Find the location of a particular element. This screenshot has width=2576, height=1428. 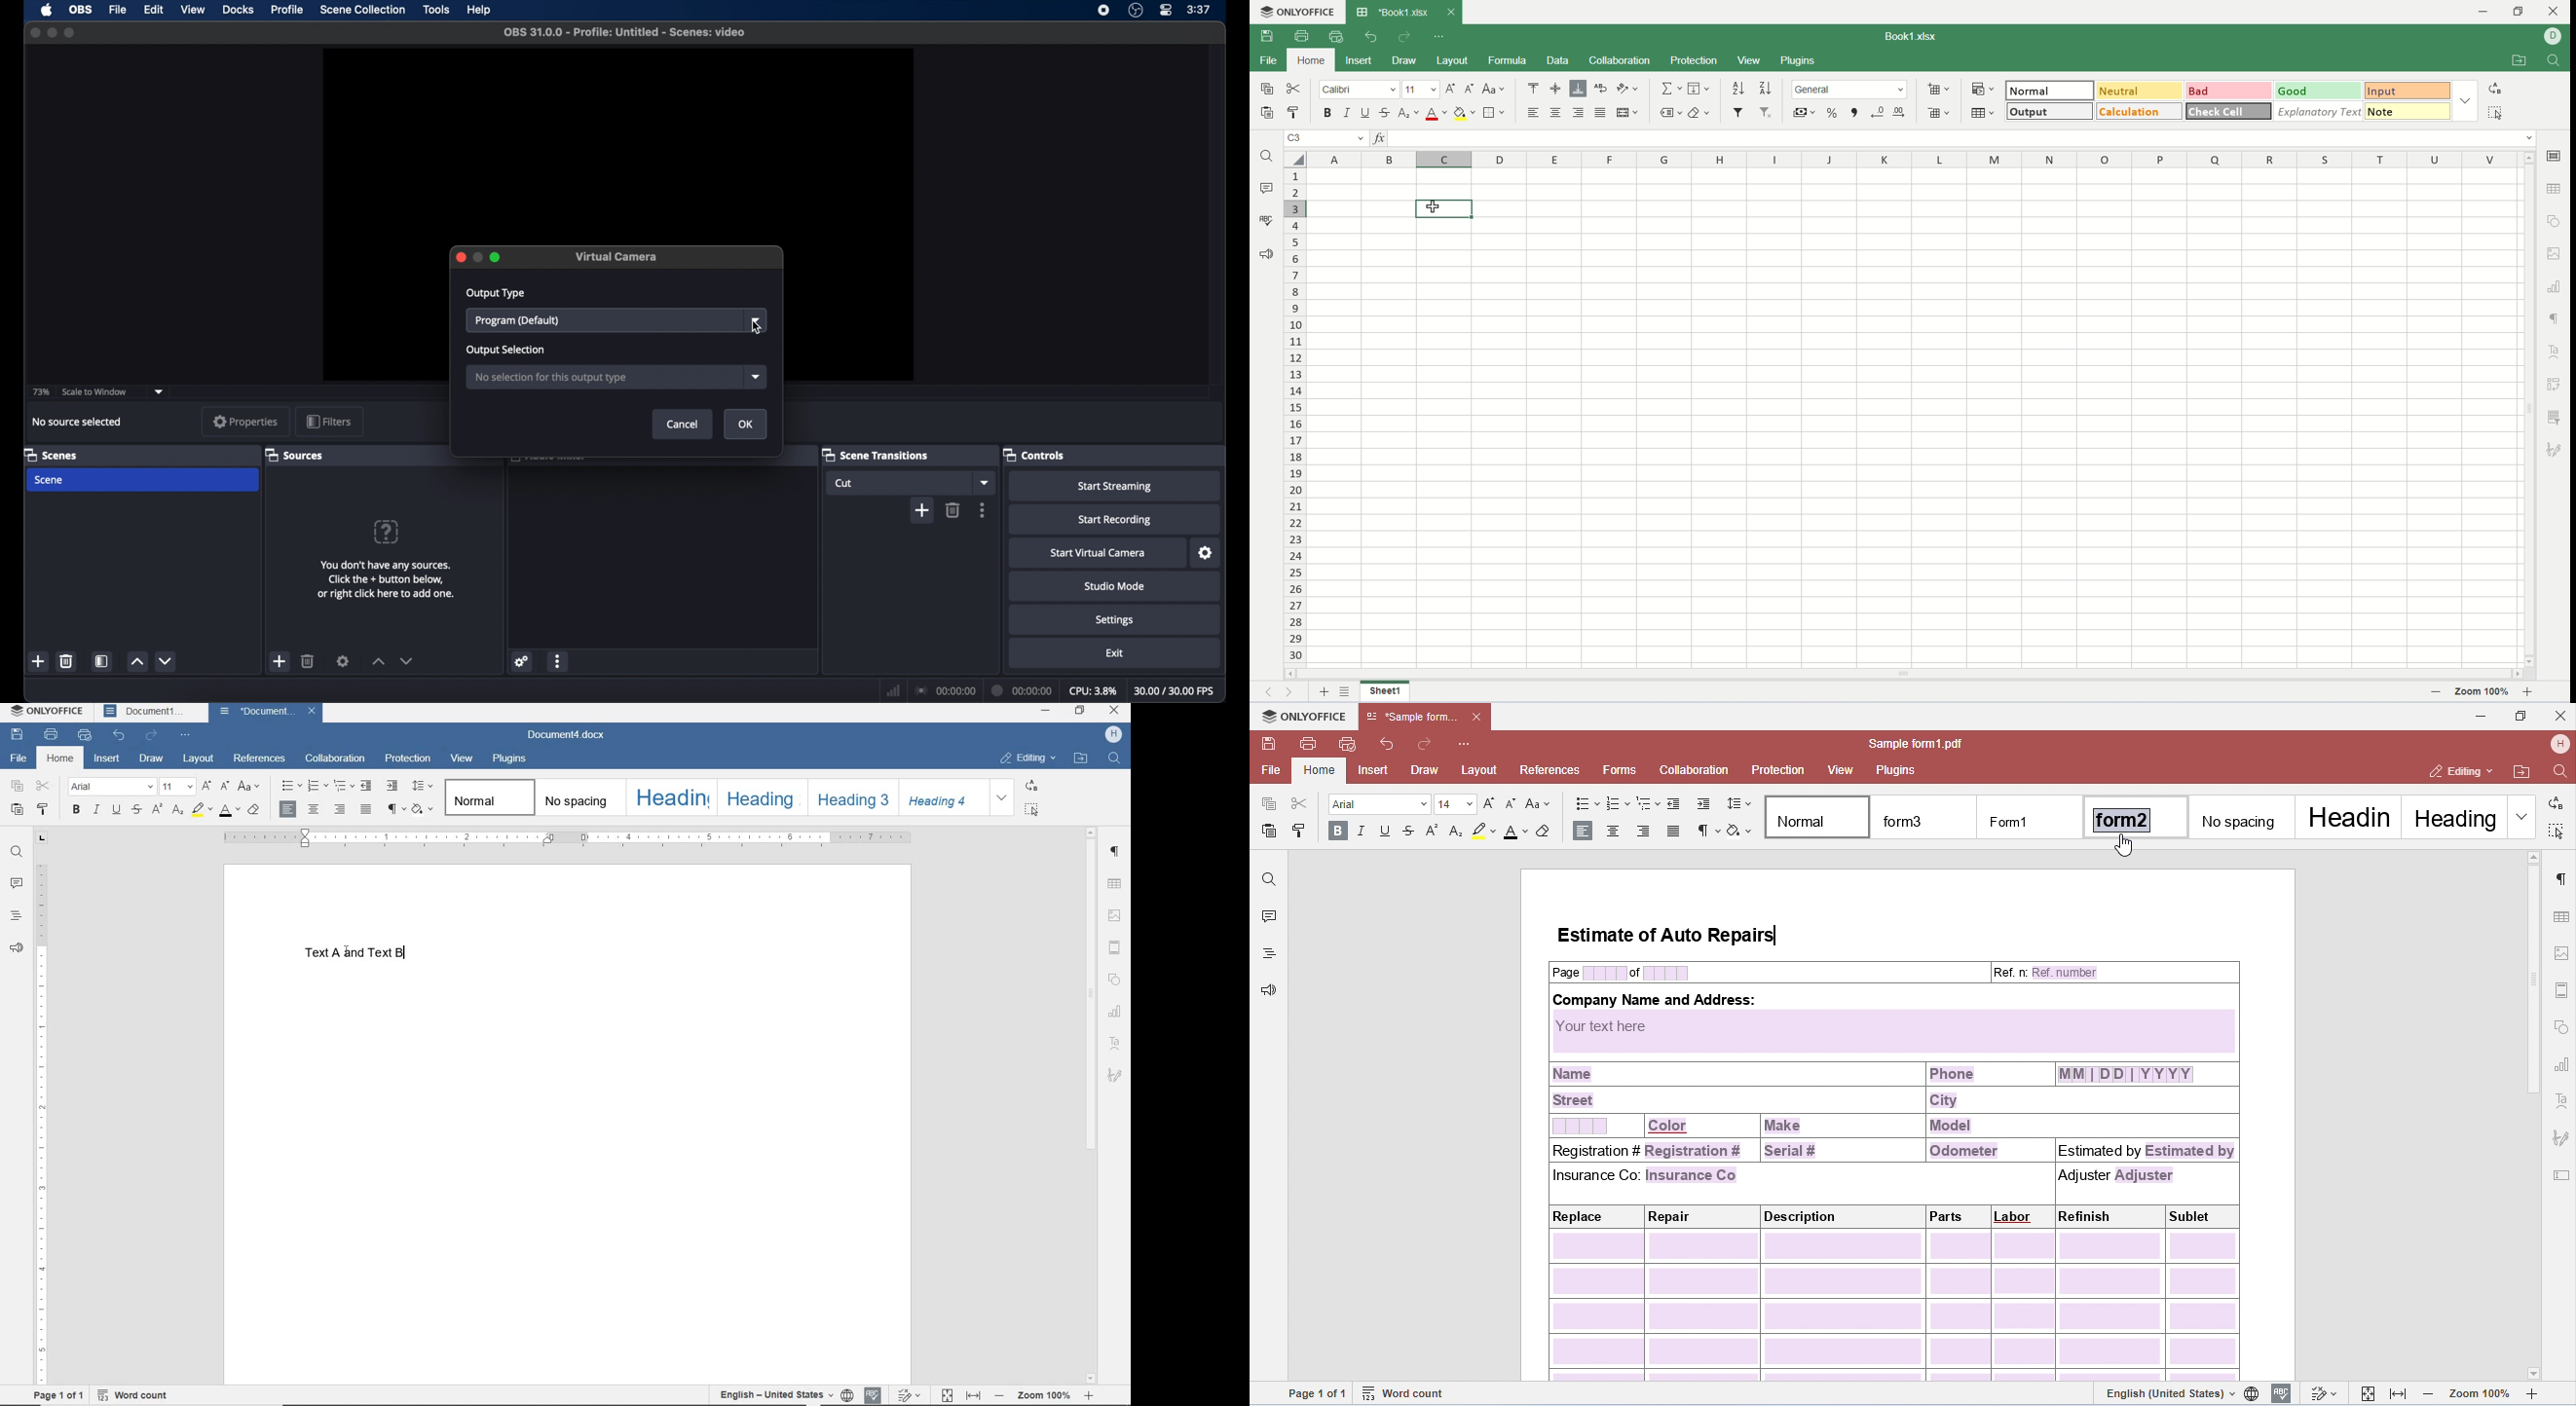

preview is located at coordinates (618, 138).